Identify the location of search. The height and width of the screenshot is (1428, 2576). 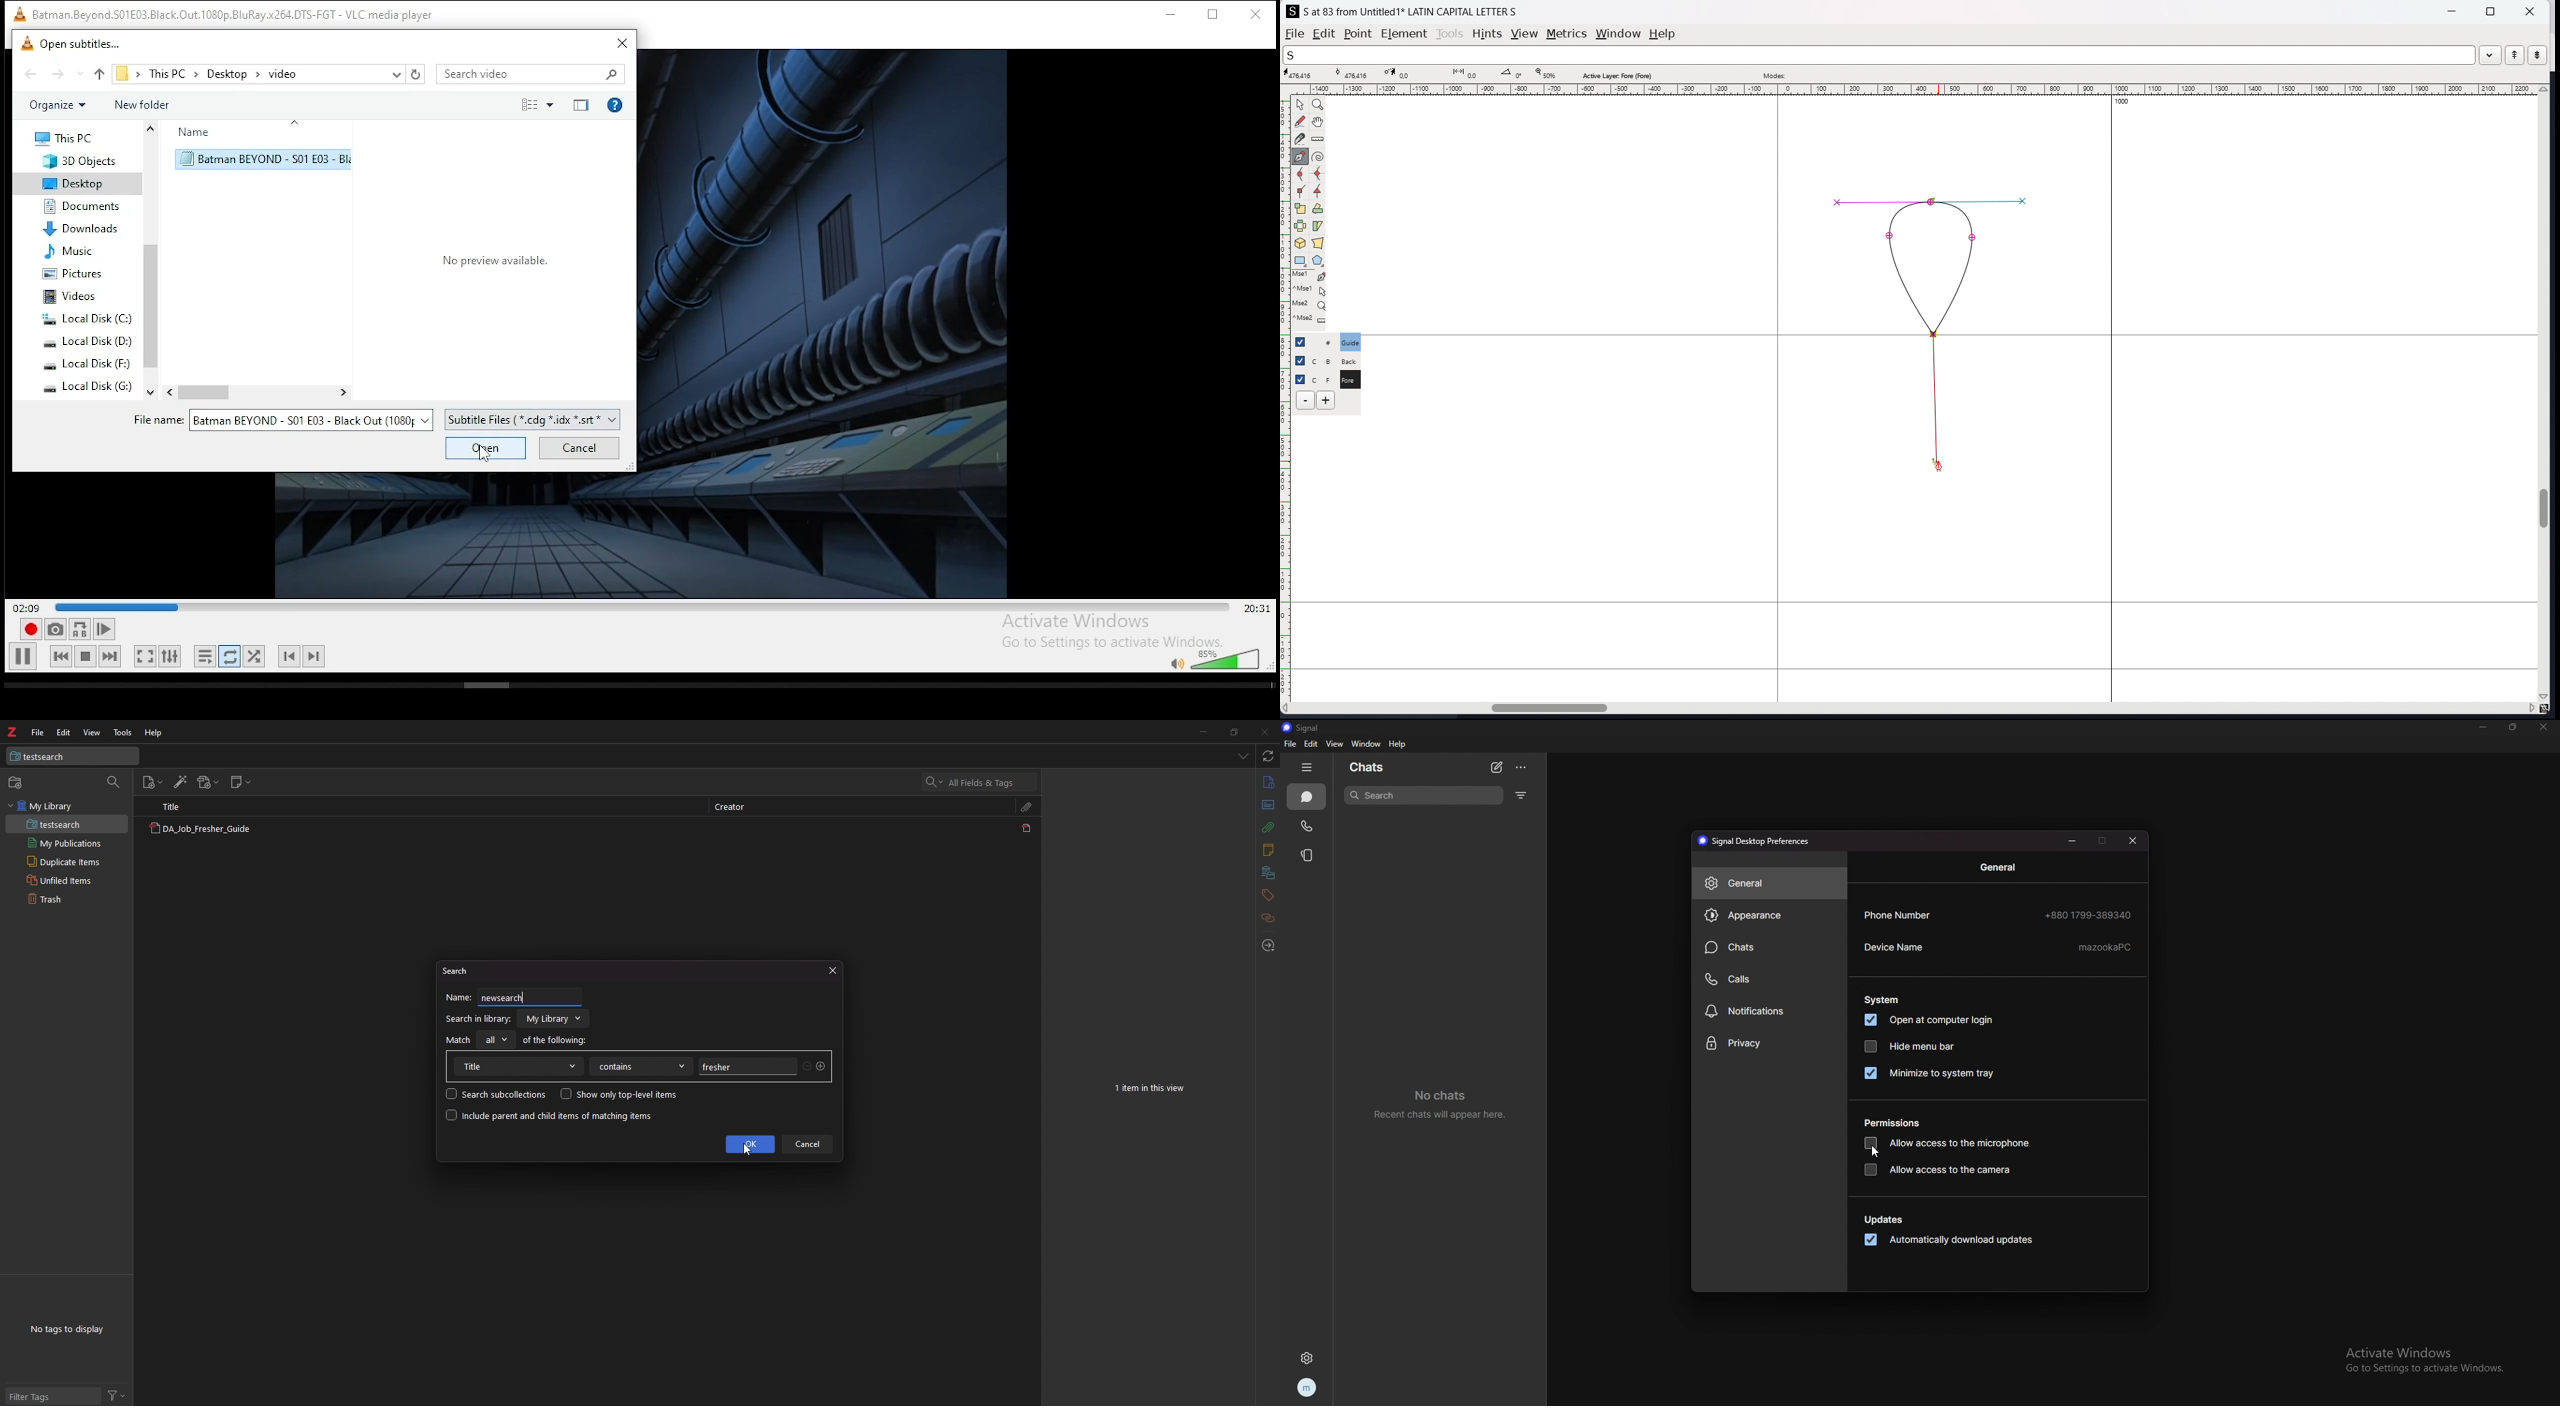
(459, 970).